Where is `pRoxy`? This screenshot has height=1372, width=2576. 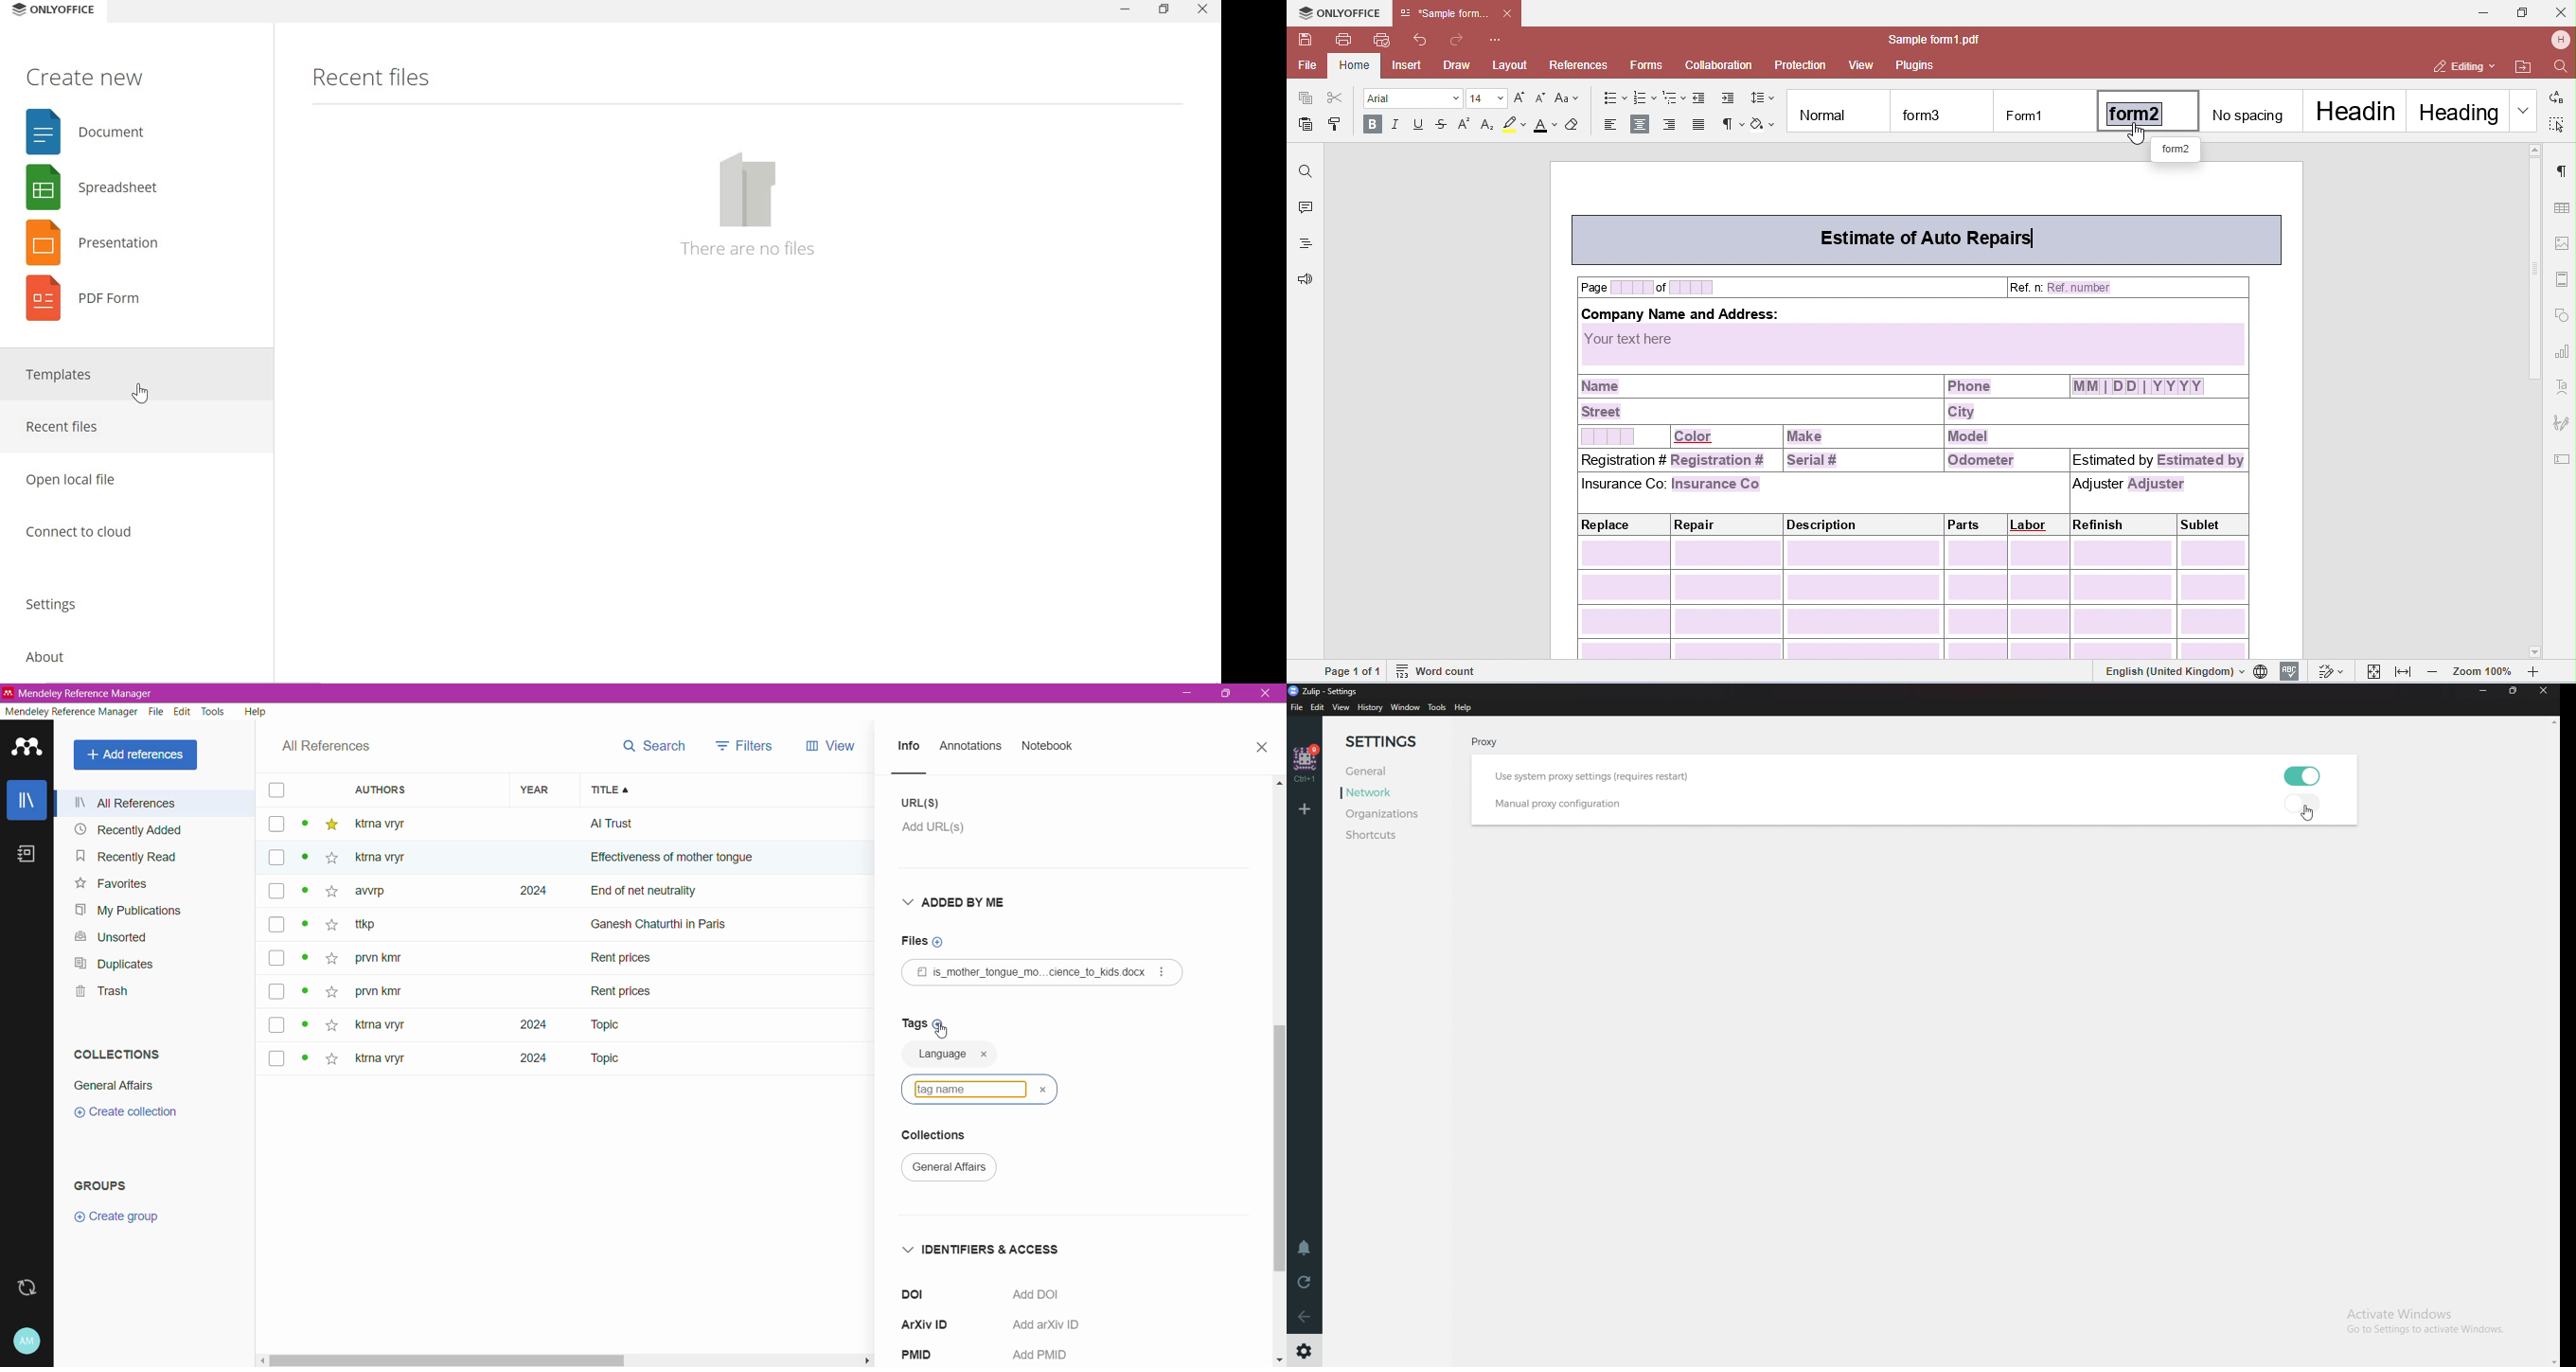
pRoxy is located at coordinates (1482, 744).